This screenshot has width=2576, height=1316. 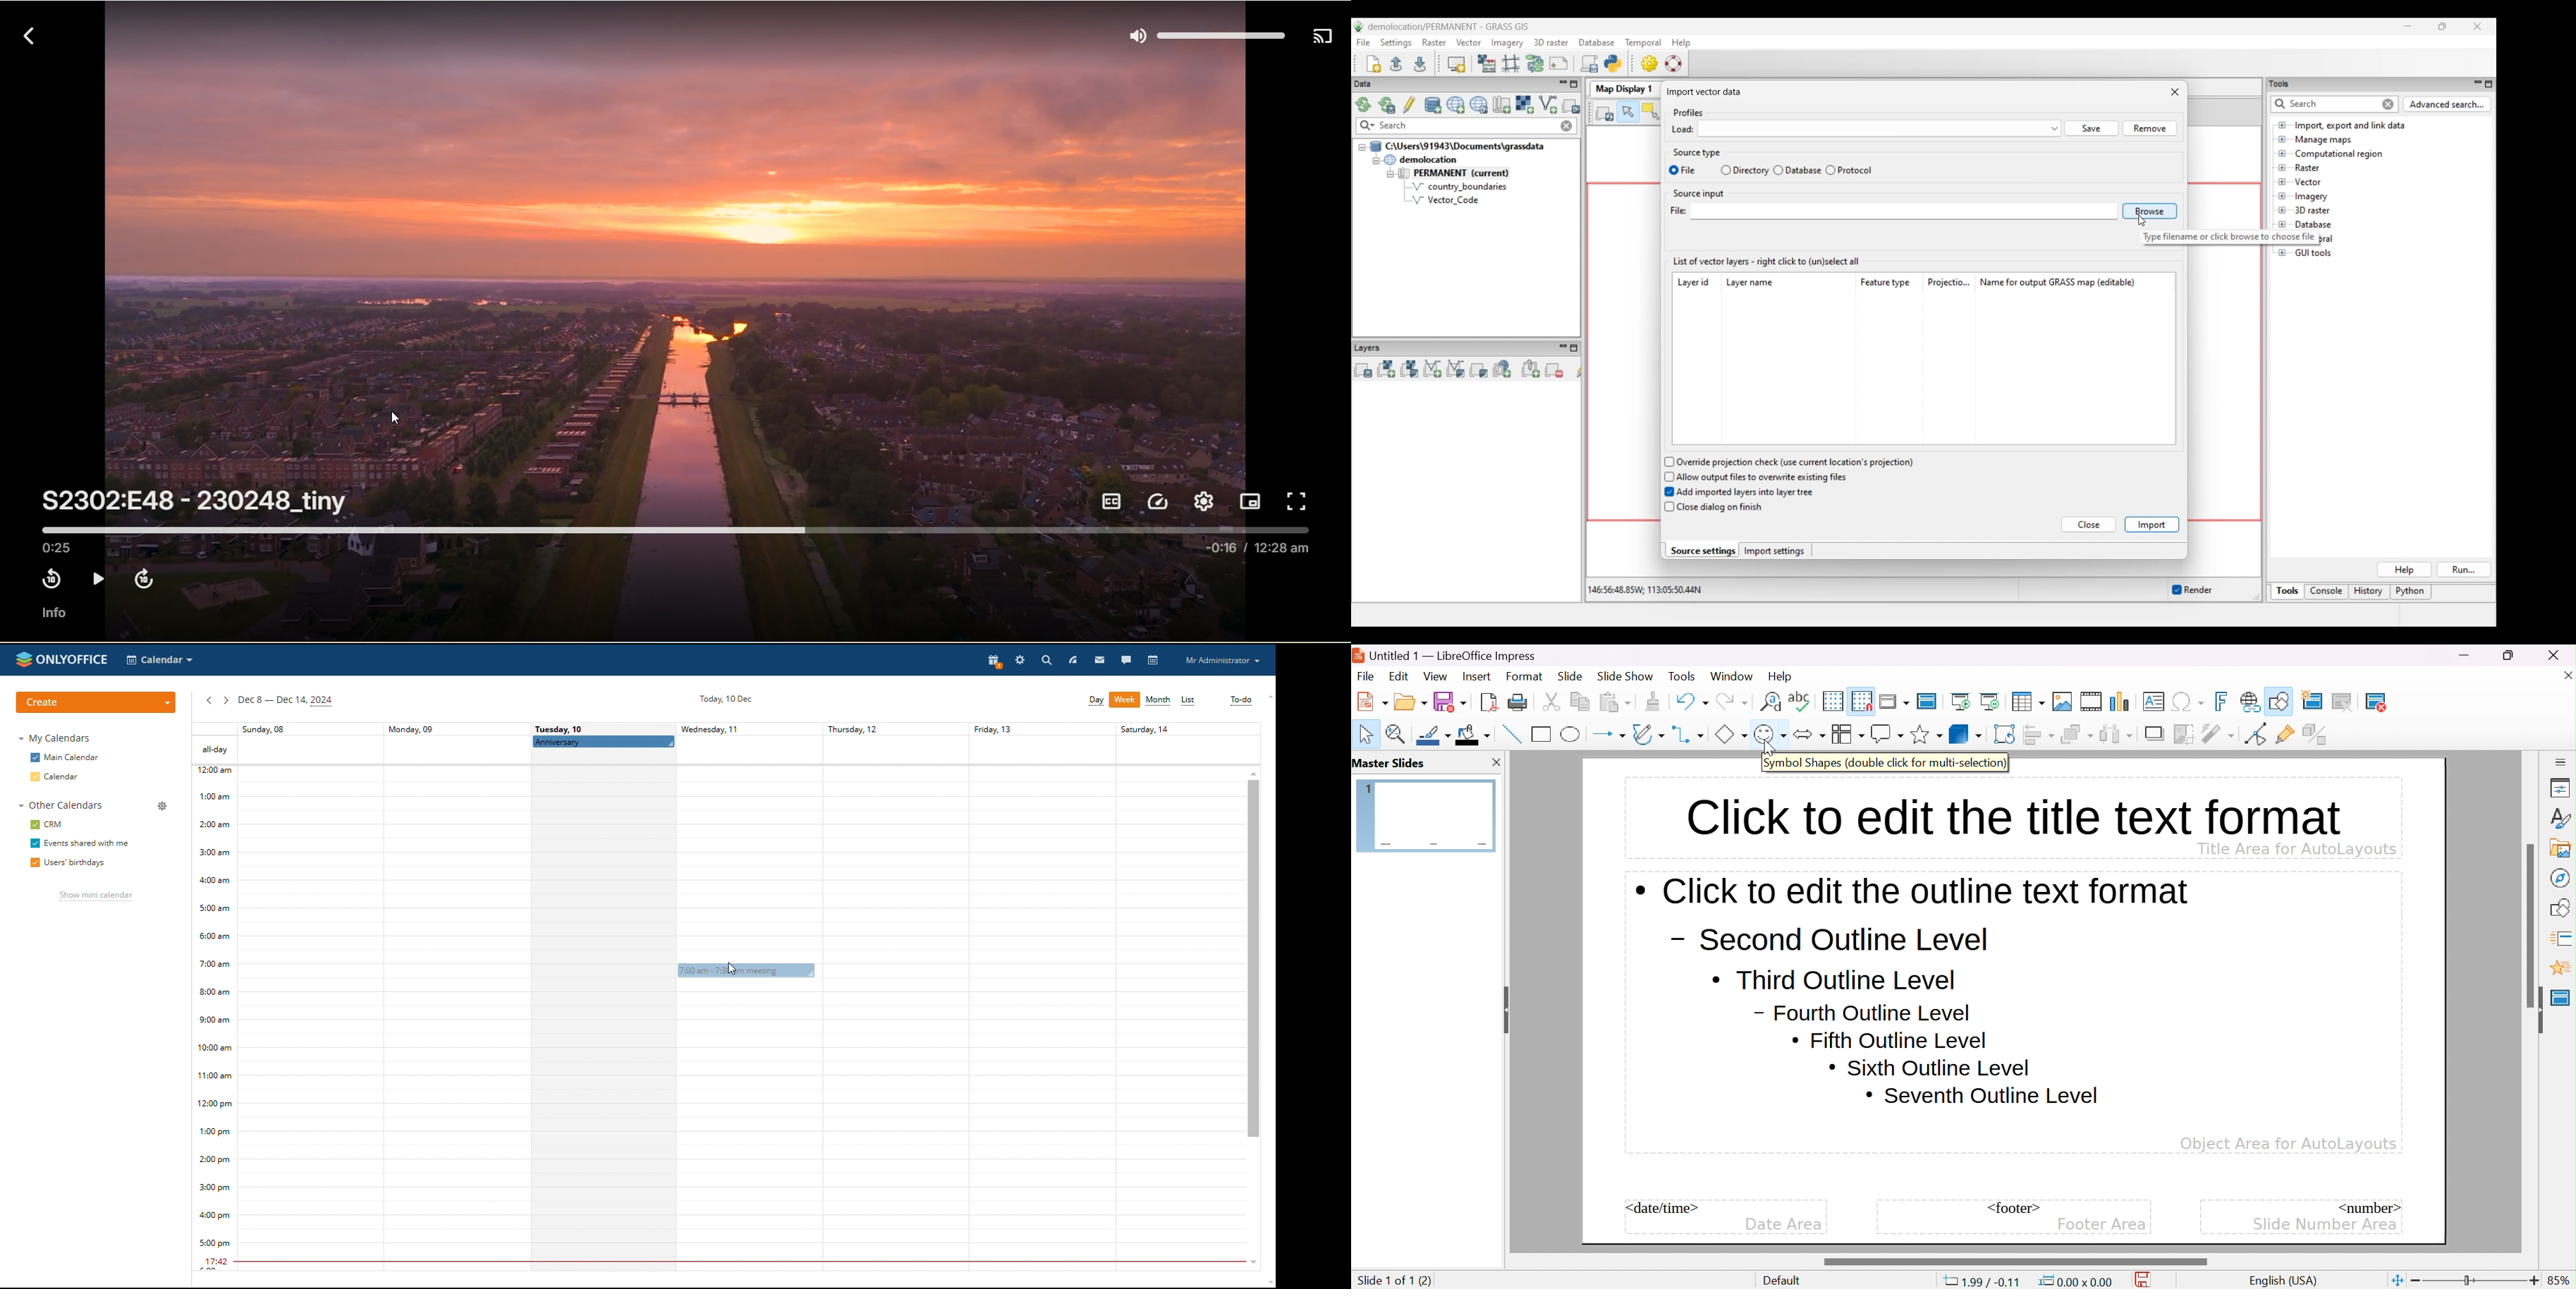 I want to click on -0.96/0.09, so click(x=1985, y=1282).